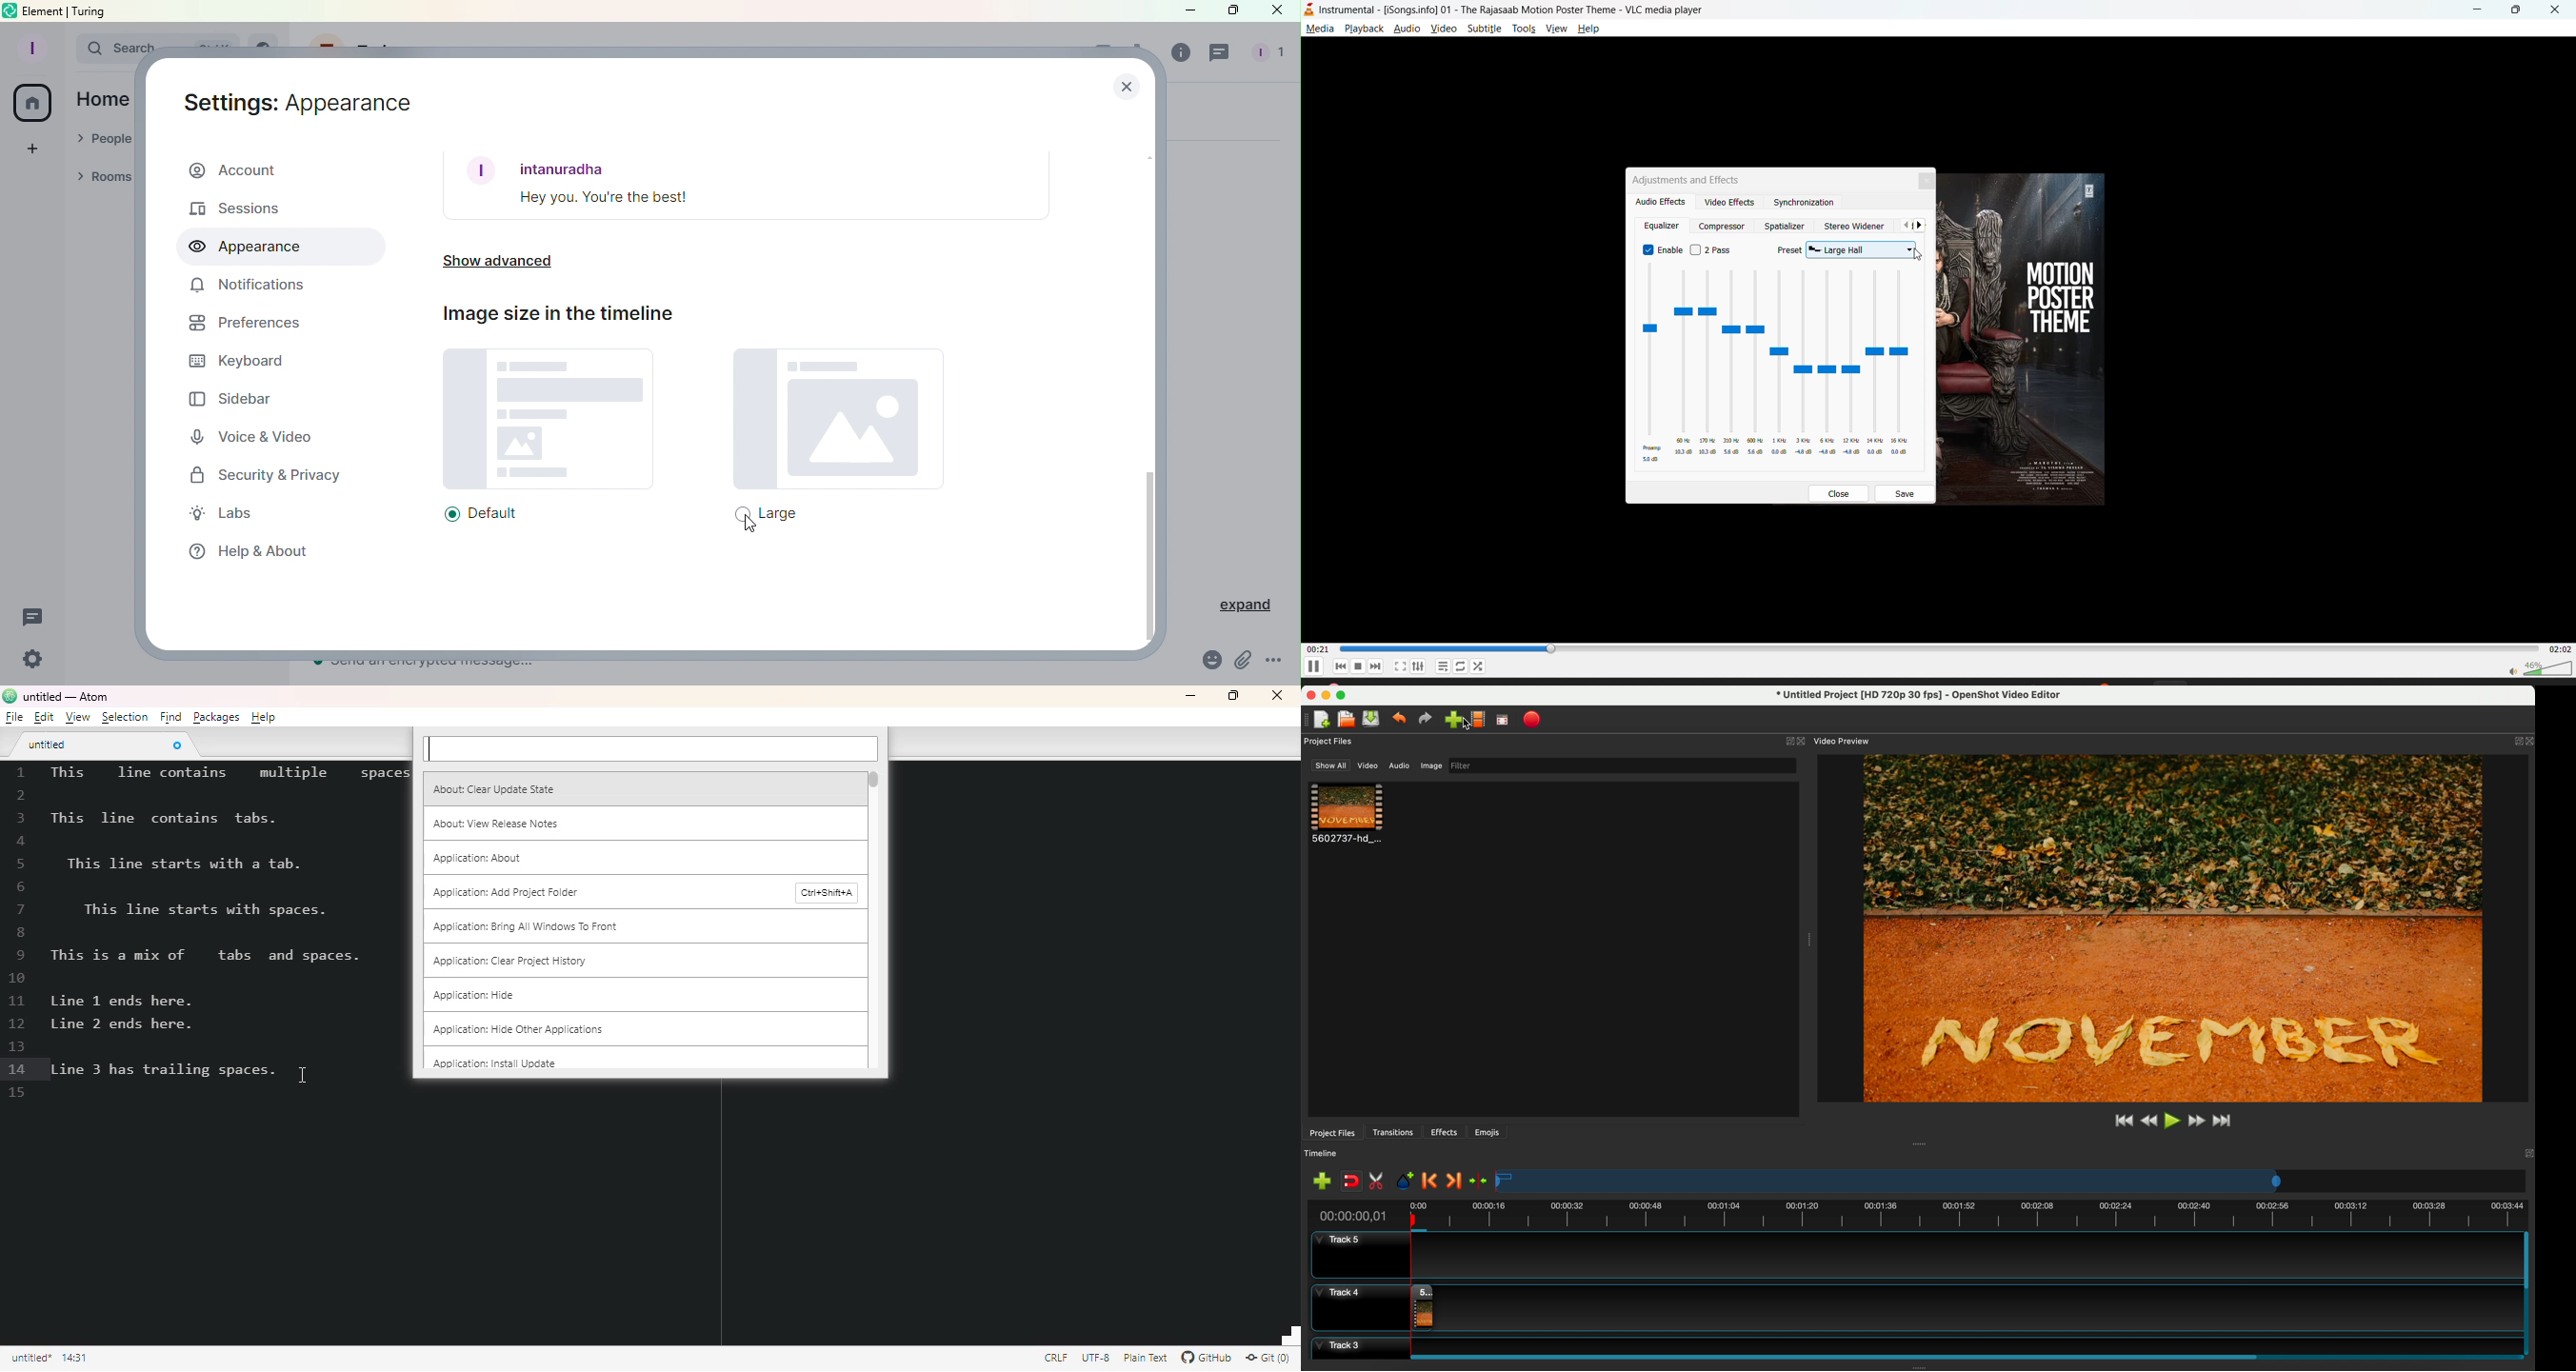 This screenshot has width=2576, height=1372. Describe the element at coordinates (33, 105) in the screenshot. I see `Home` at that location.